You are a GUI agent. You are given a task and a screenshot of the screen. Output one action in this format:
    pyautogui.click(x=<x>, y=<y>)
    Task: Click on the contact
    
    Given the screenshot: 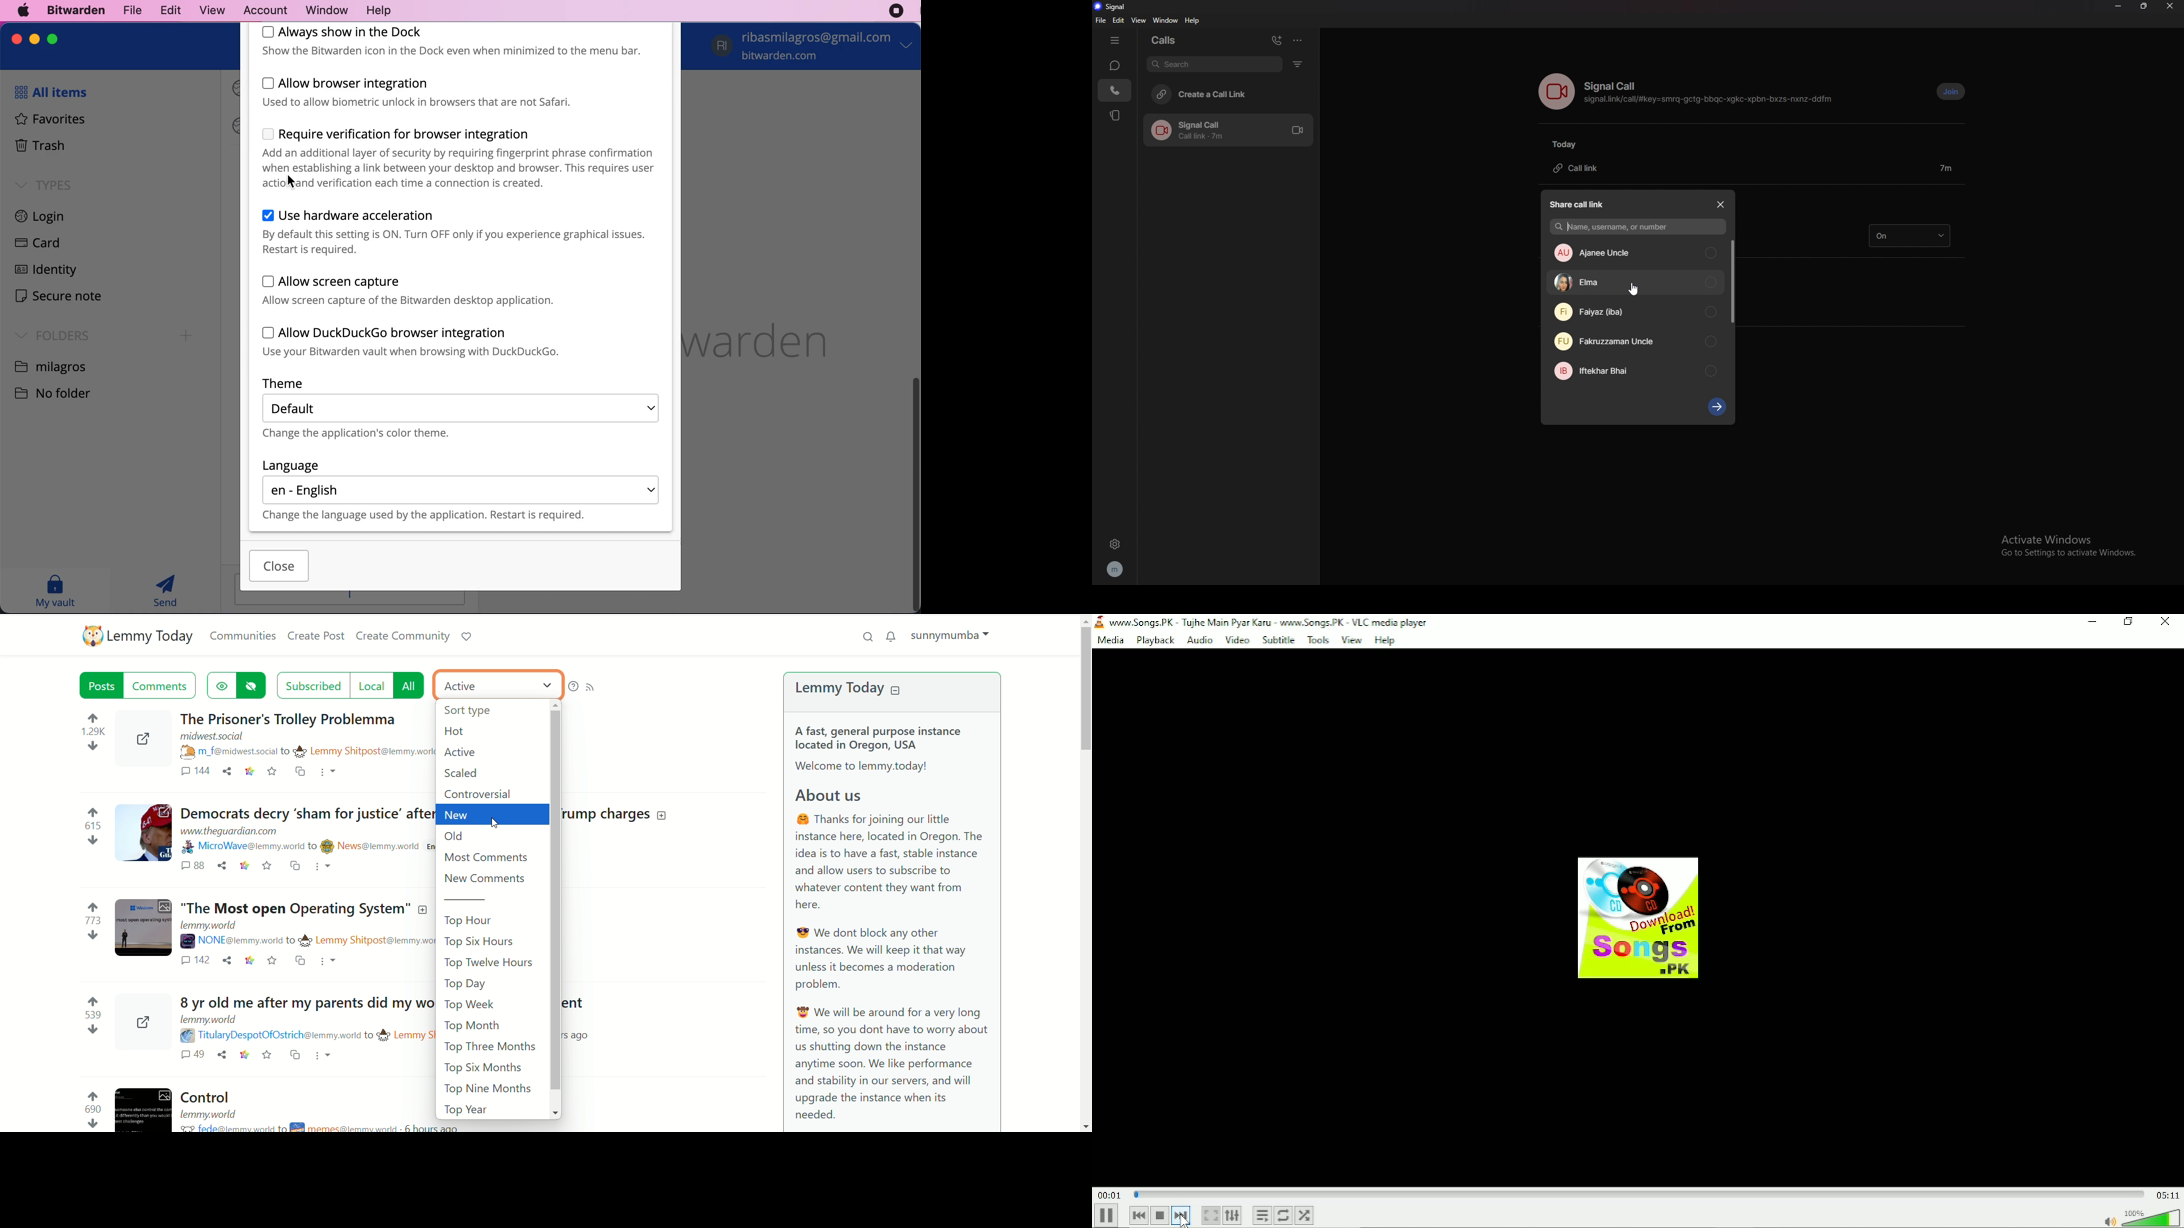 What is the action you would take?
    pyautogui.click(x=1637, y=371)
    